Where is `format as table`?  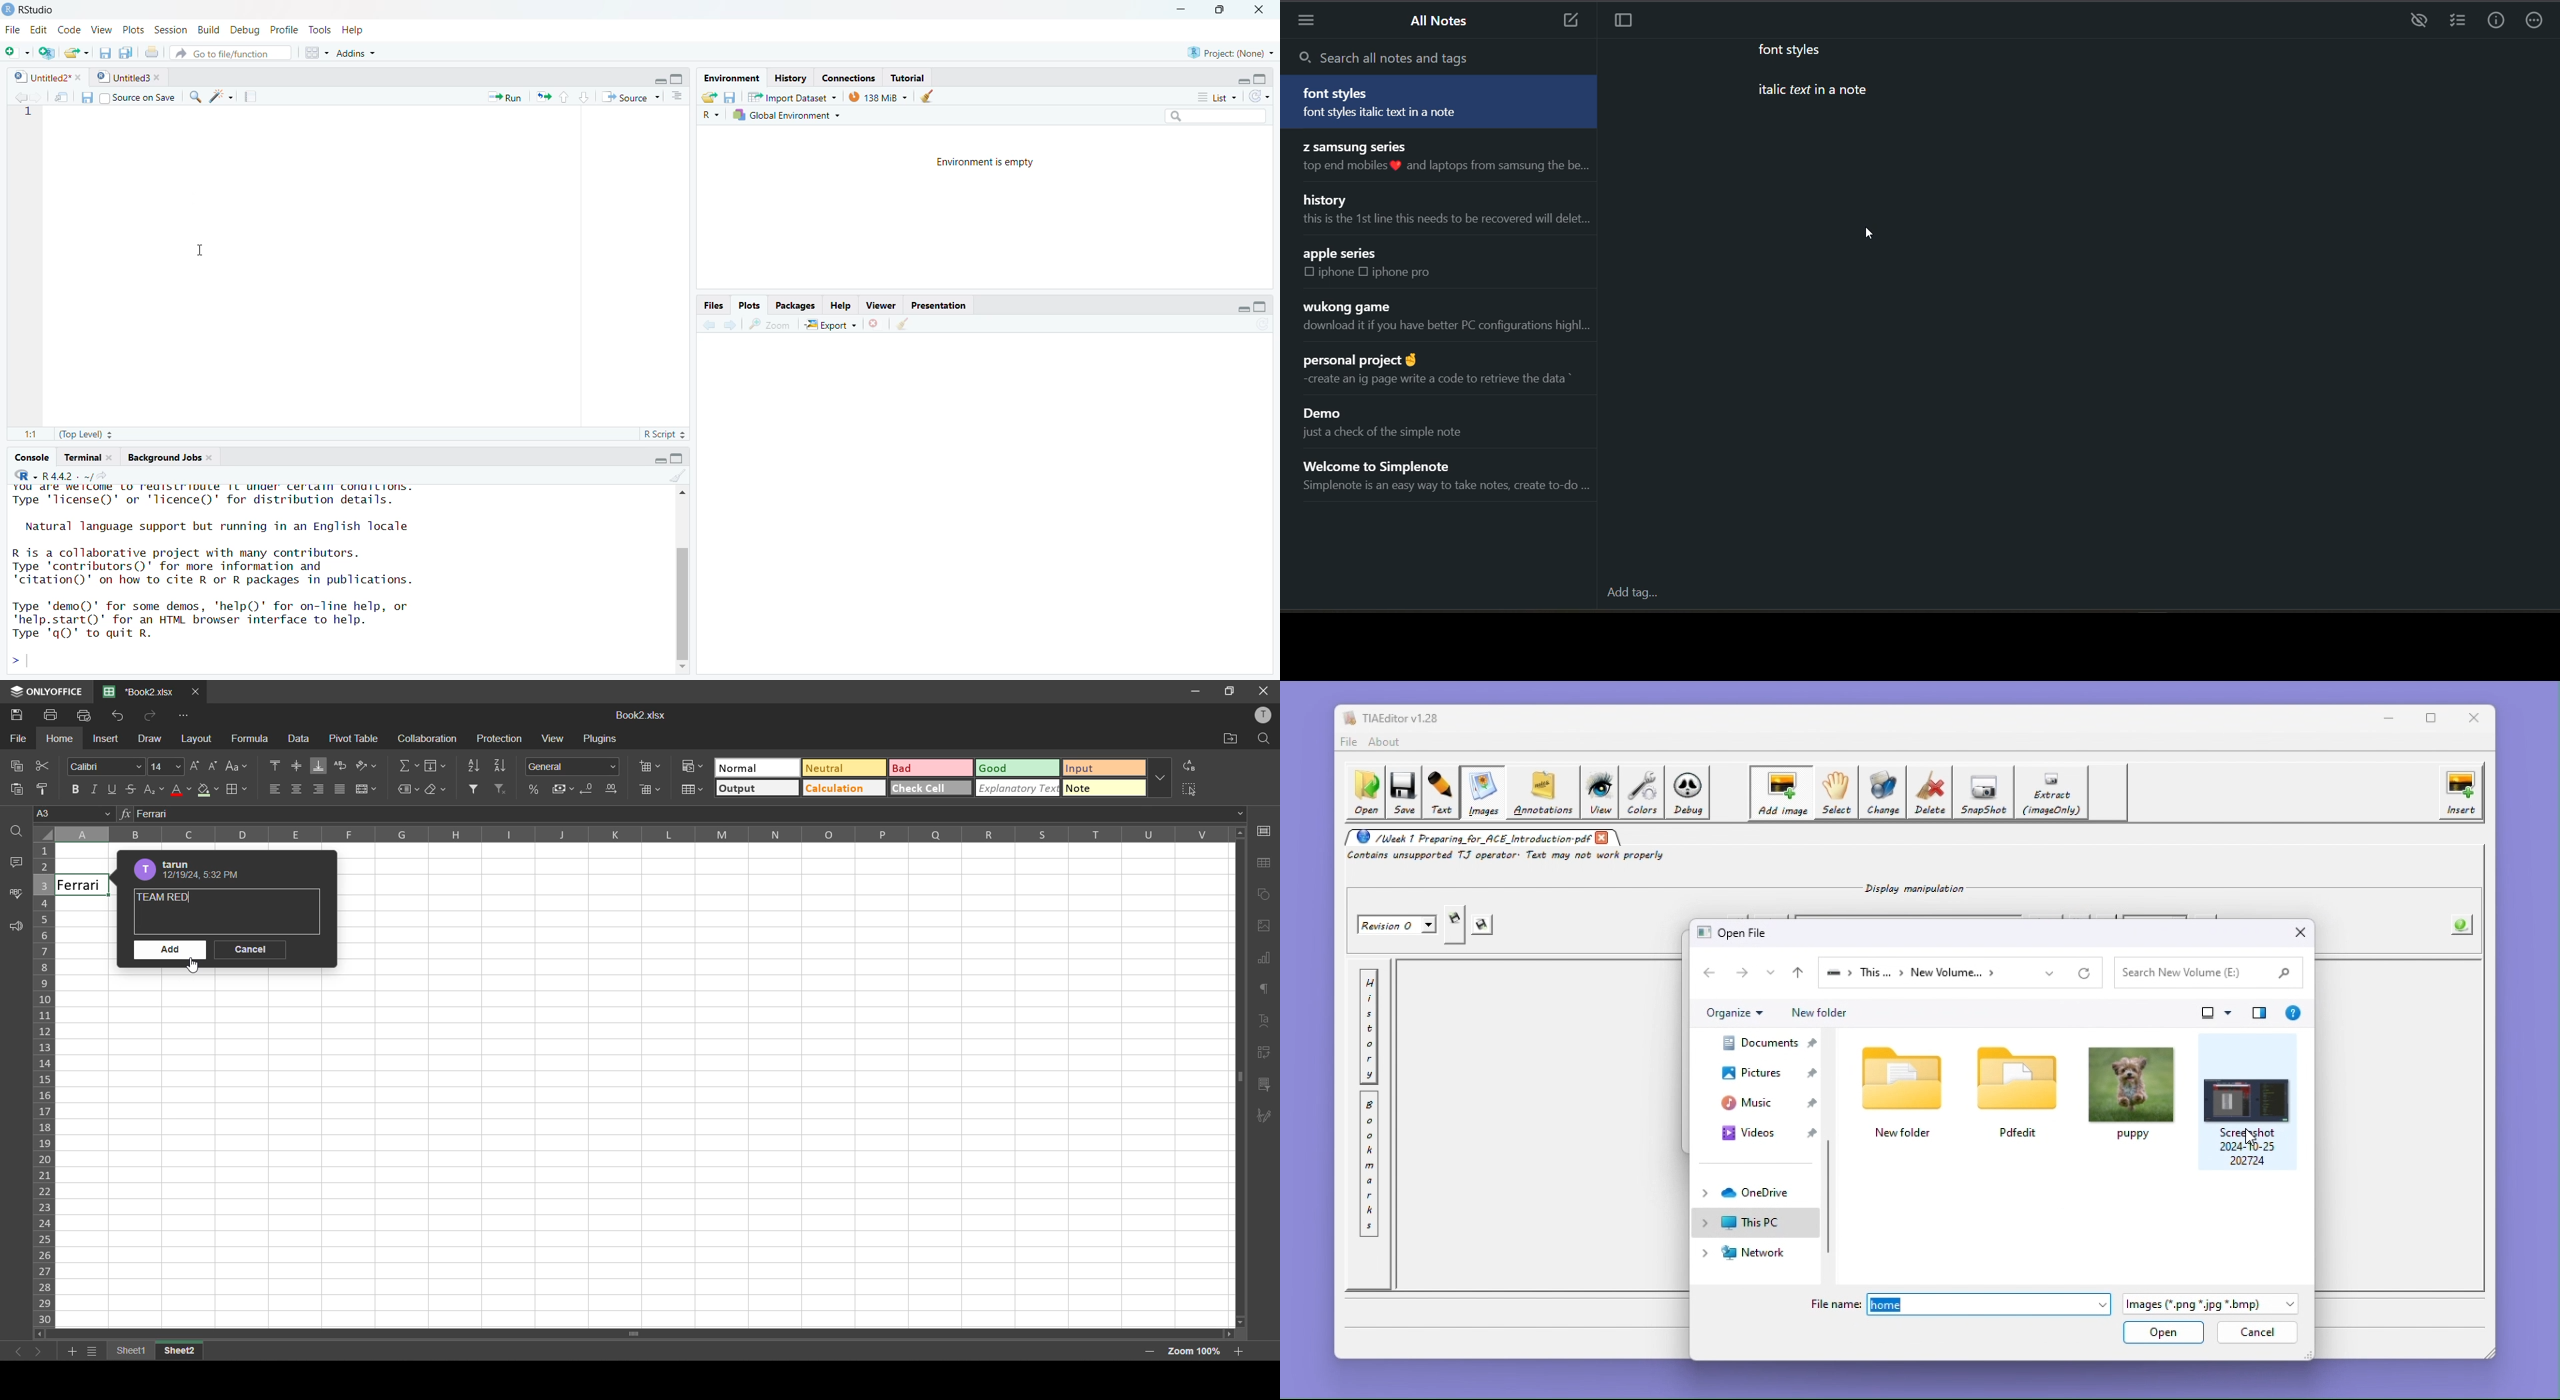
format as table is located at coordinates (692, 789).